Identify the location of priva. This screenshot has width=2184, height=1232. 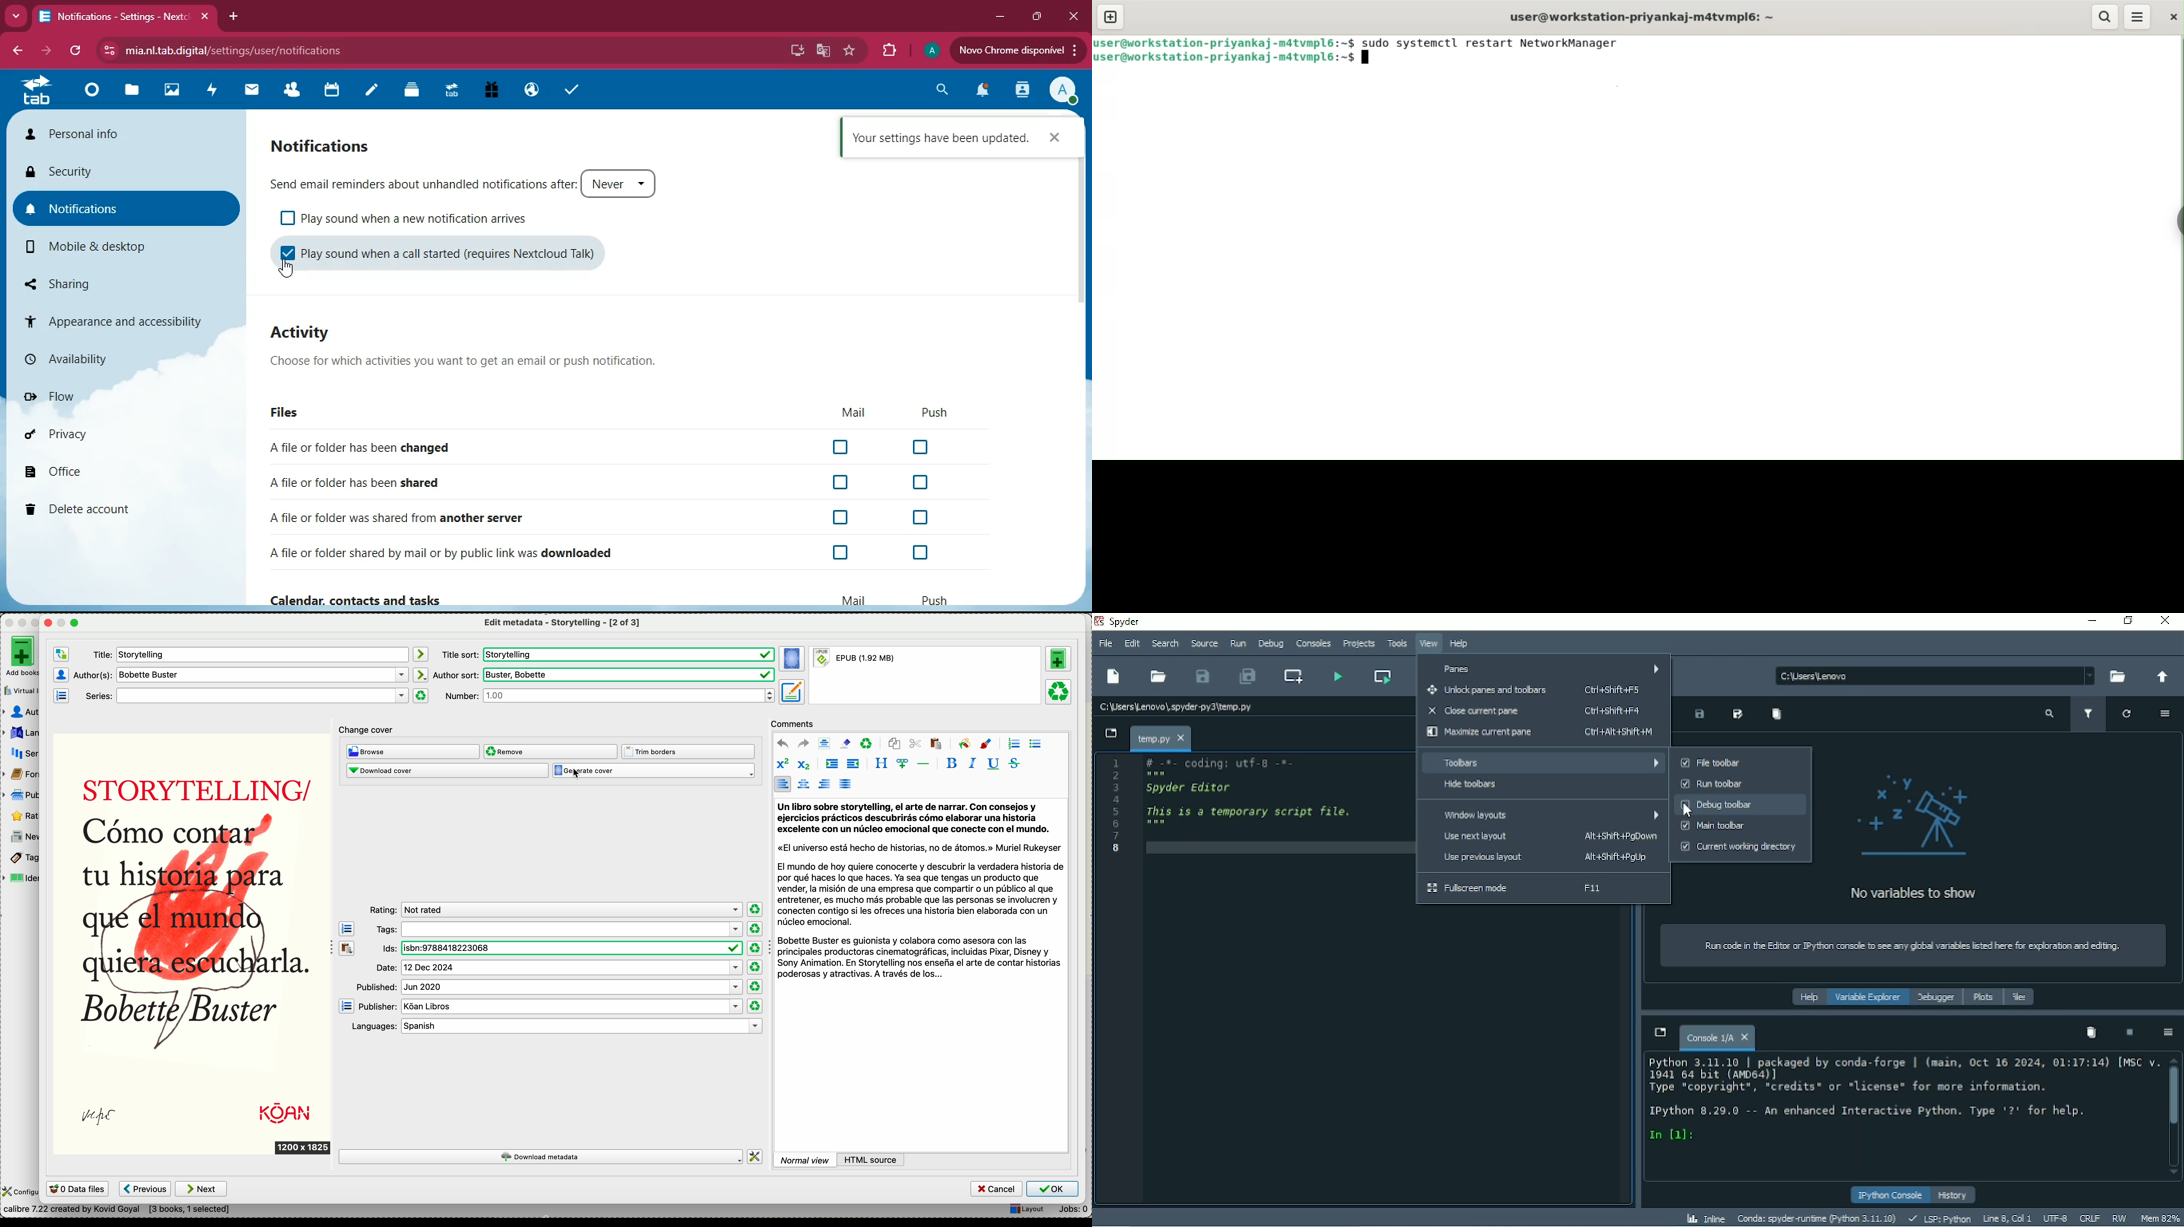
(60, 435).